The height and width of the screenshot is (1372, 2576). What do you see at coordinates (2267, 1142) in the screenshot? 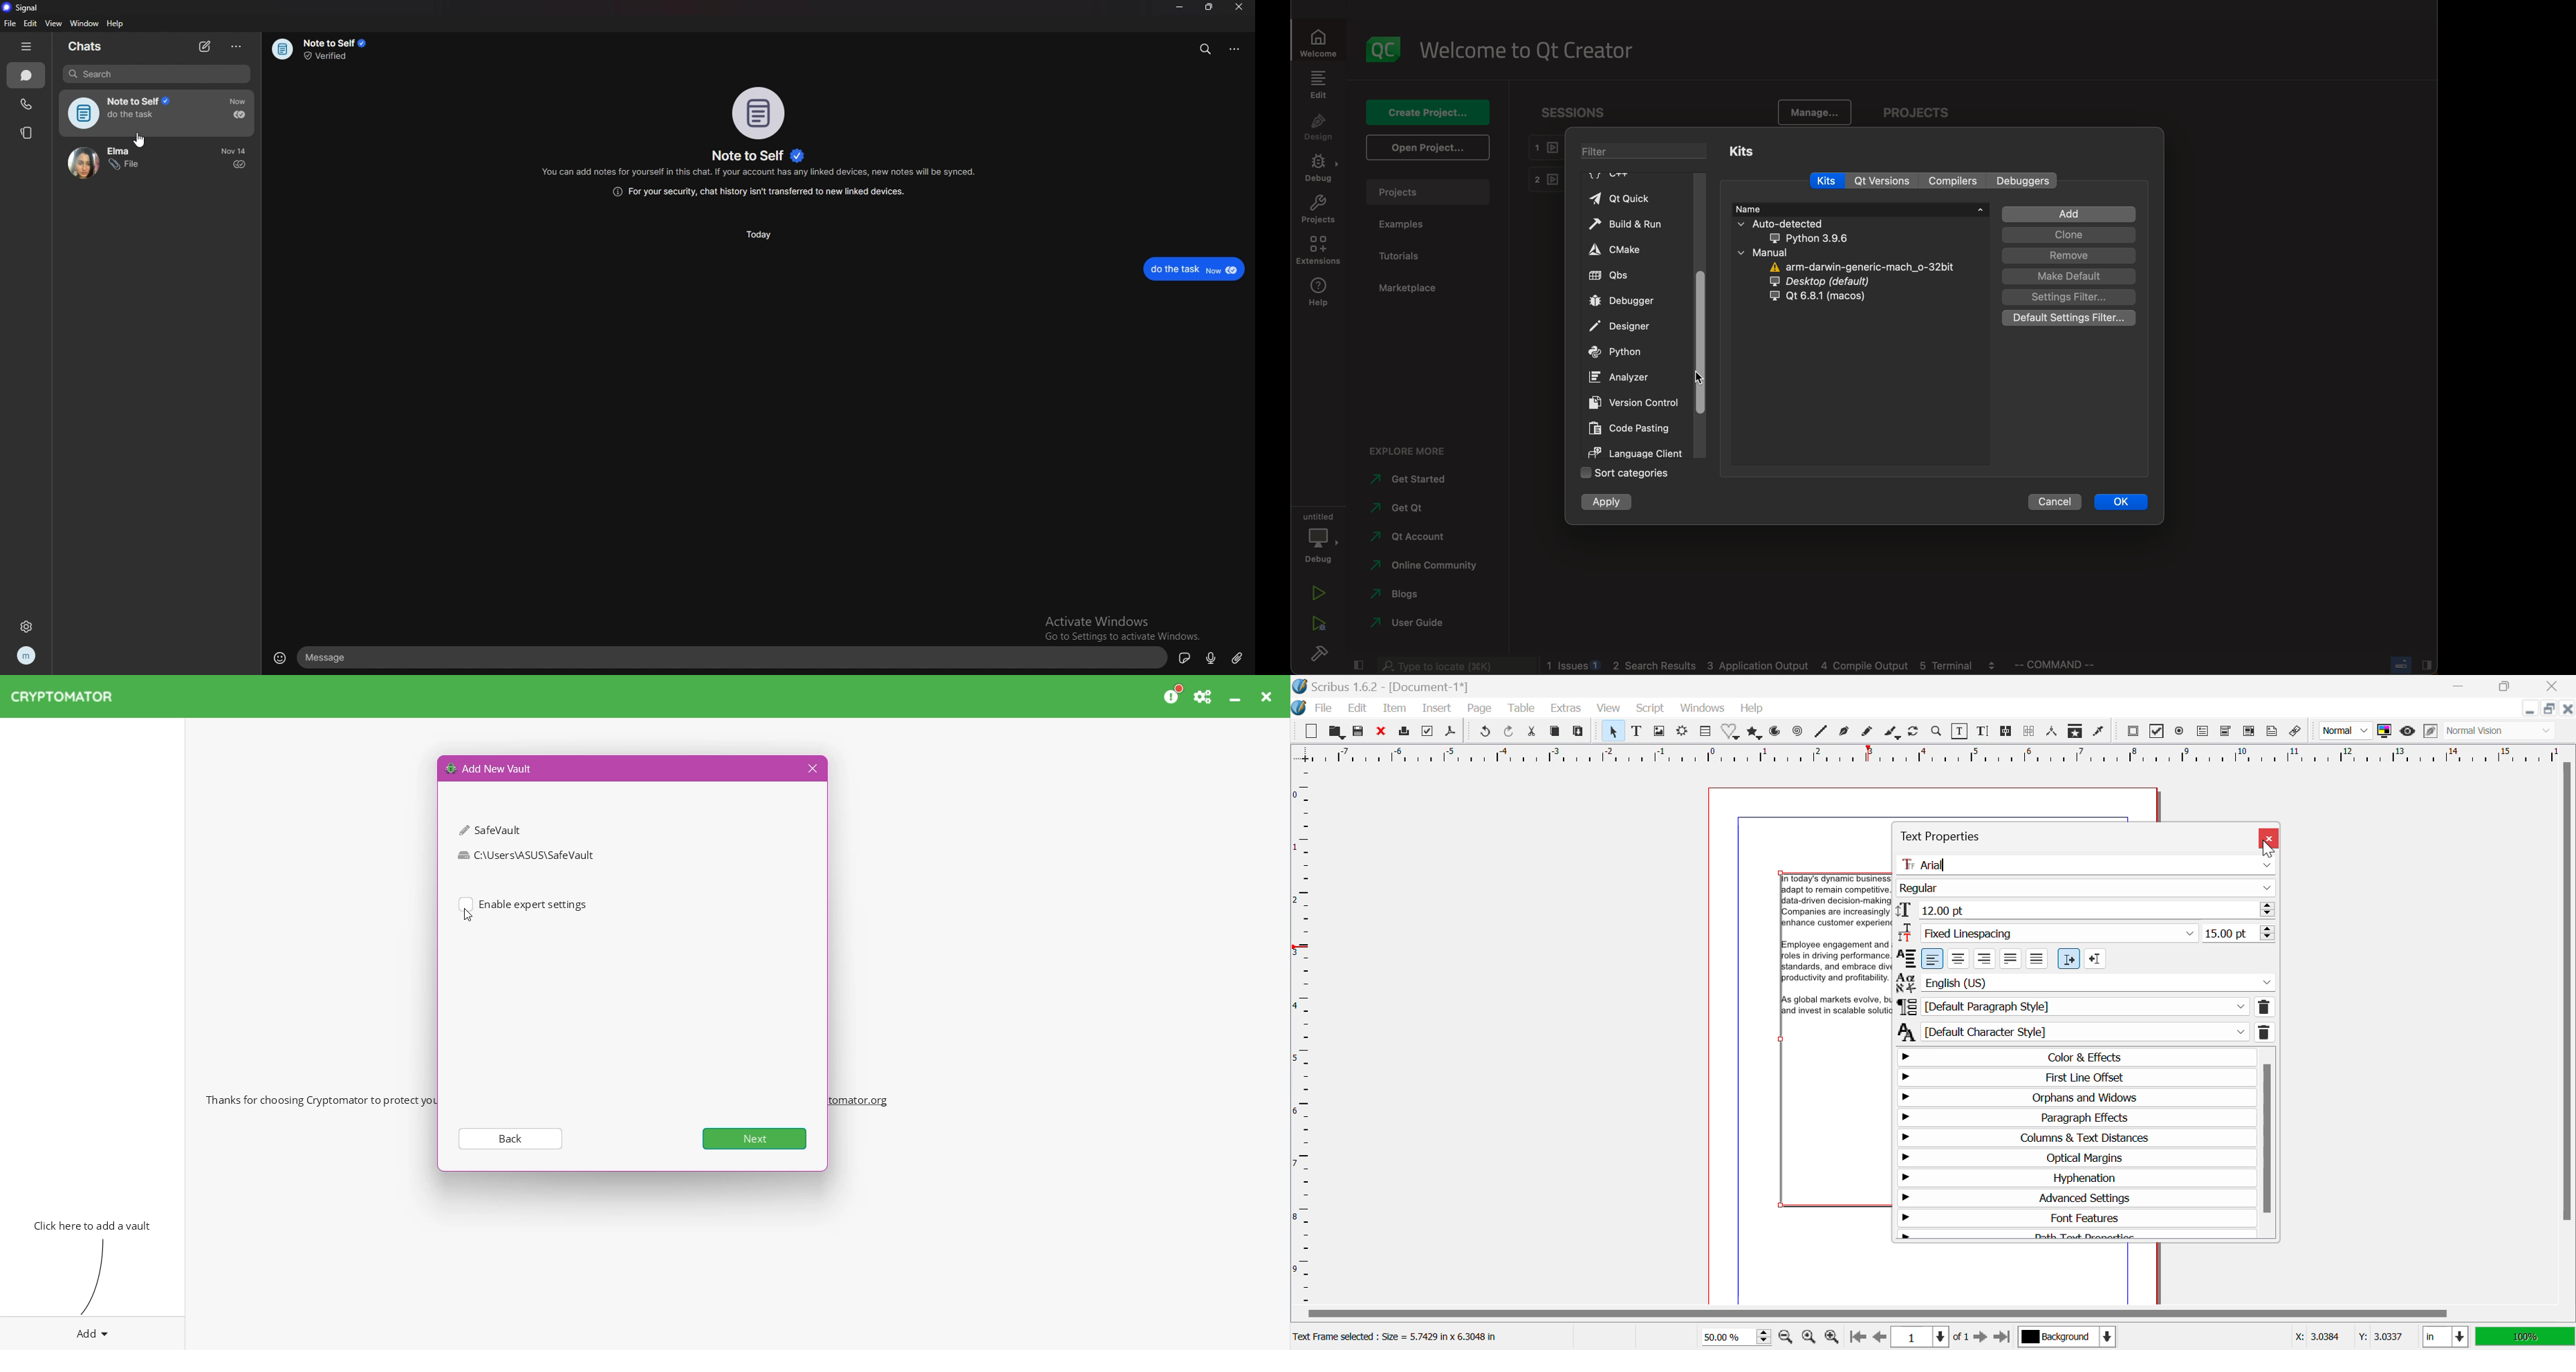
I see `Scroll Bar` at bounding box center [2267, 1142].